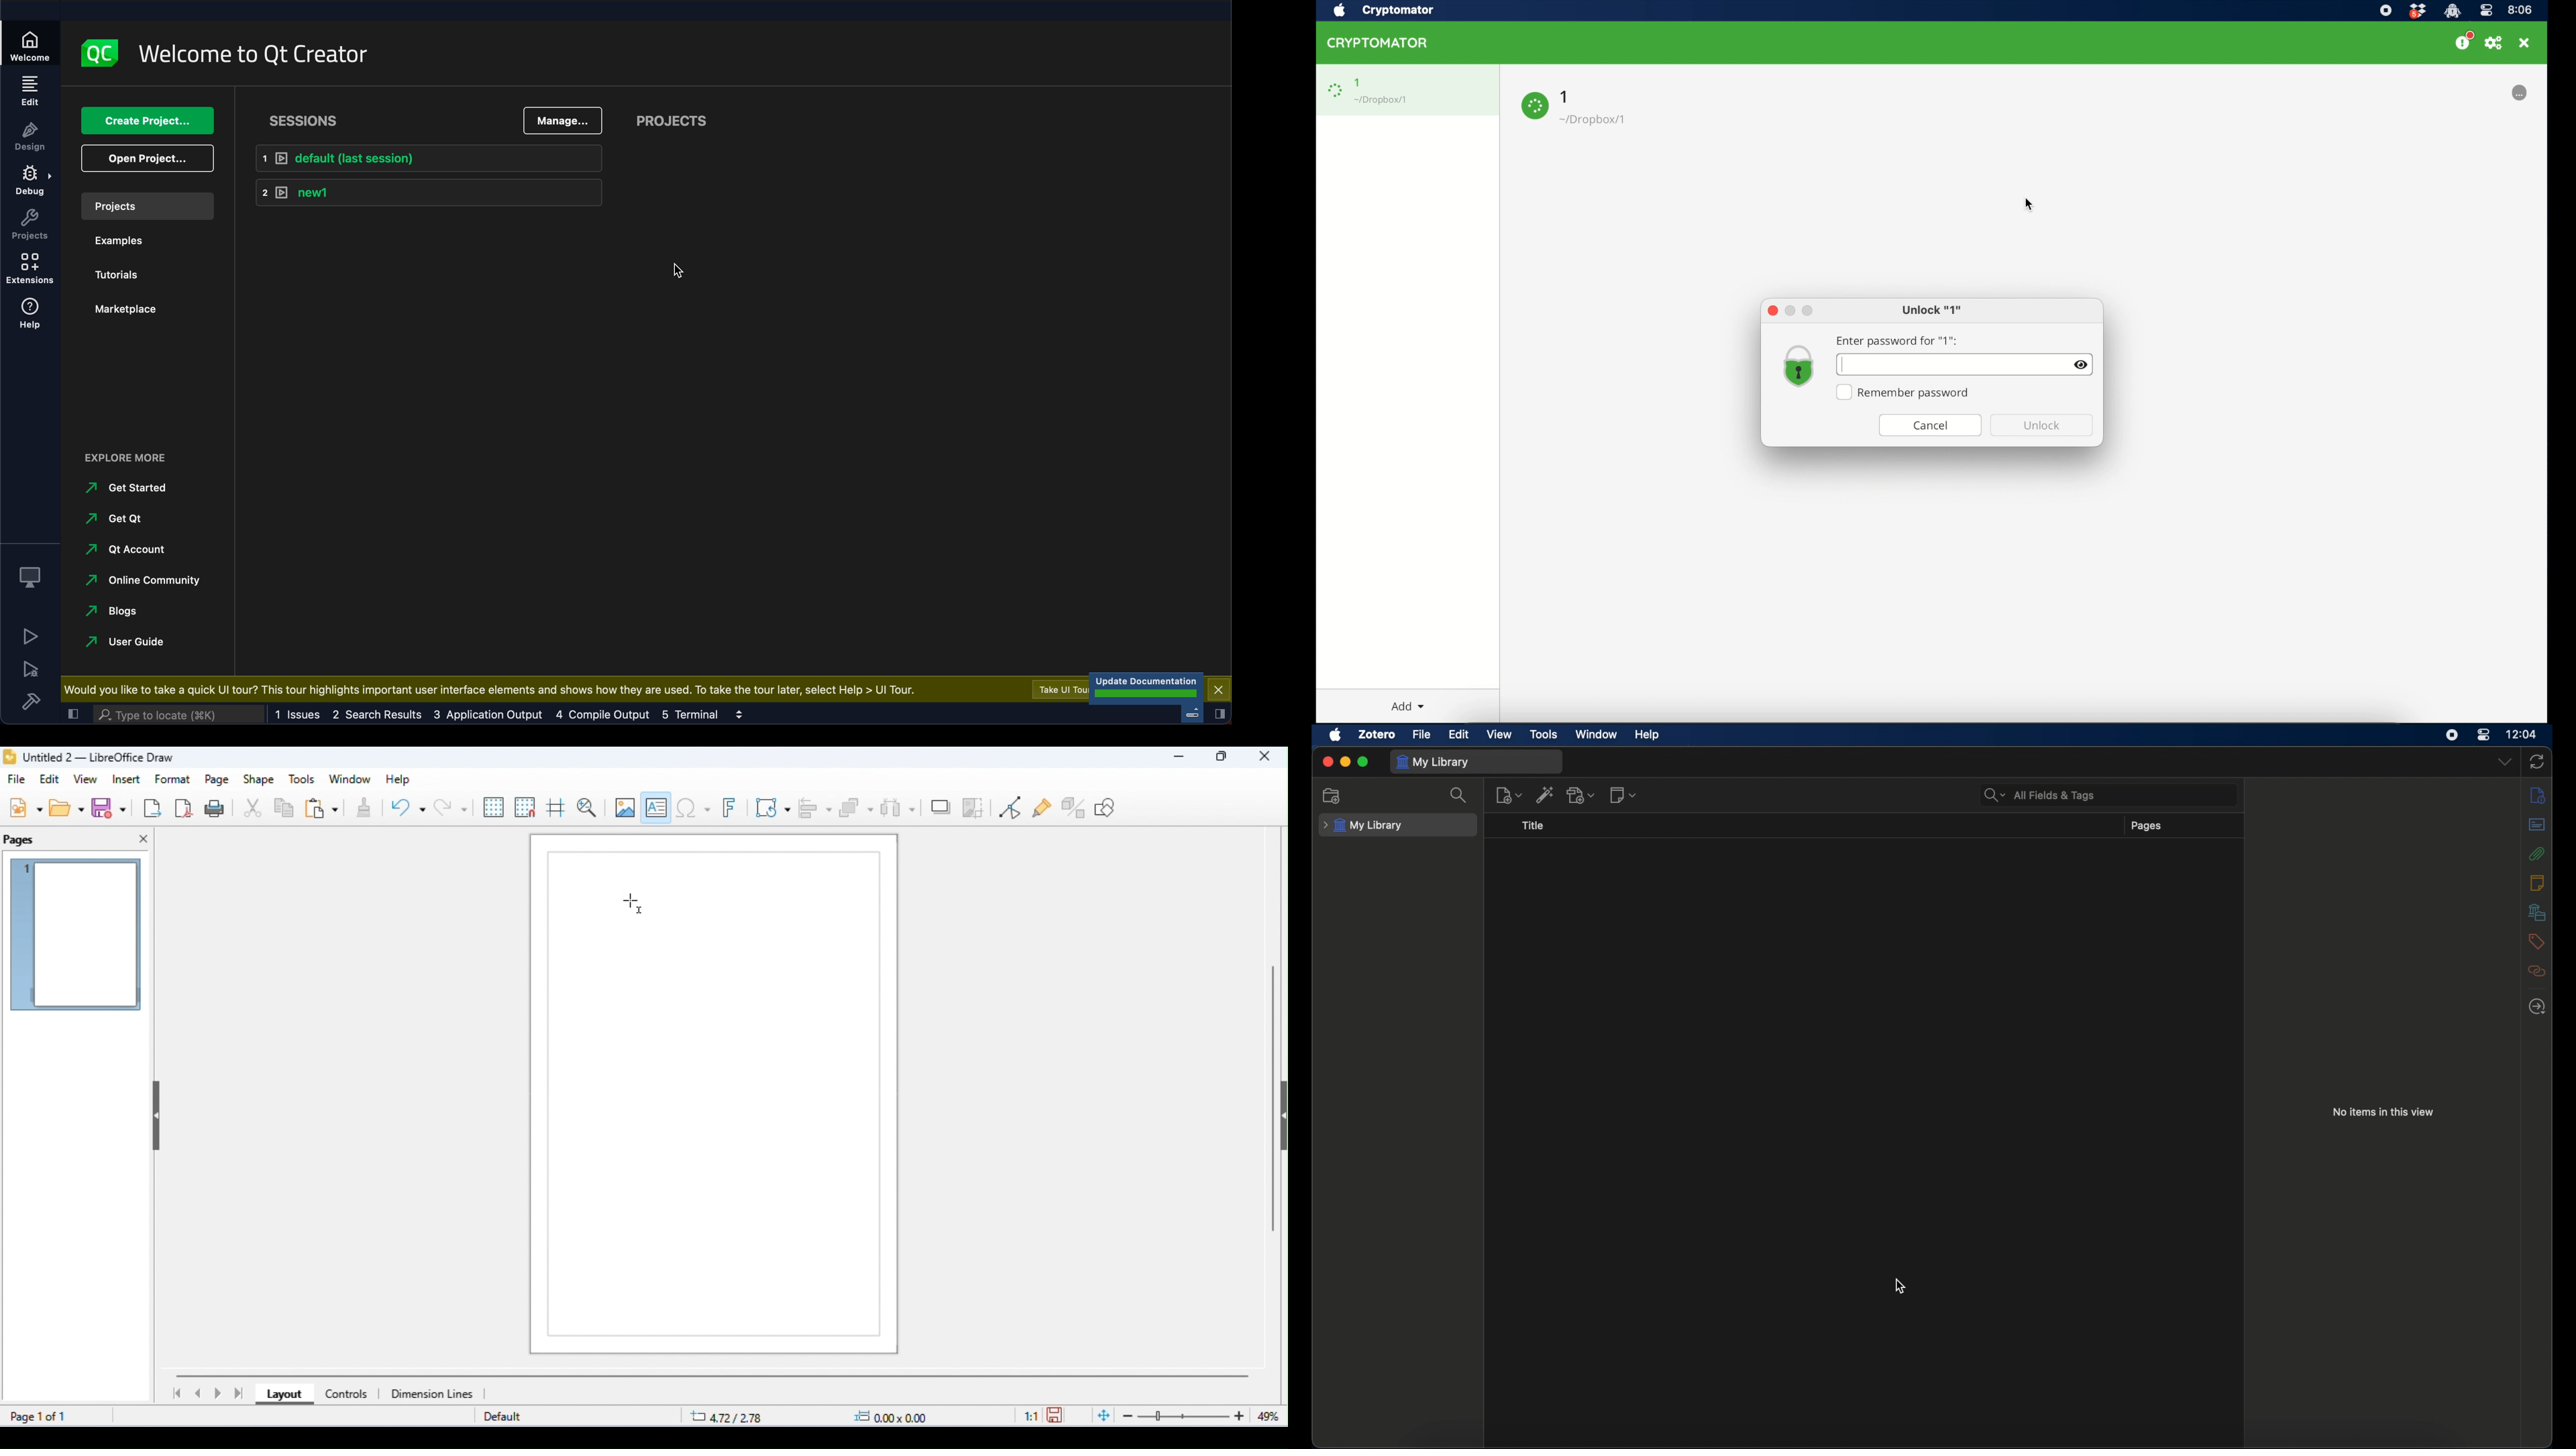 The height and width of the screenshot is (1456, 2576). I want to click on related, so click(2537, 971).